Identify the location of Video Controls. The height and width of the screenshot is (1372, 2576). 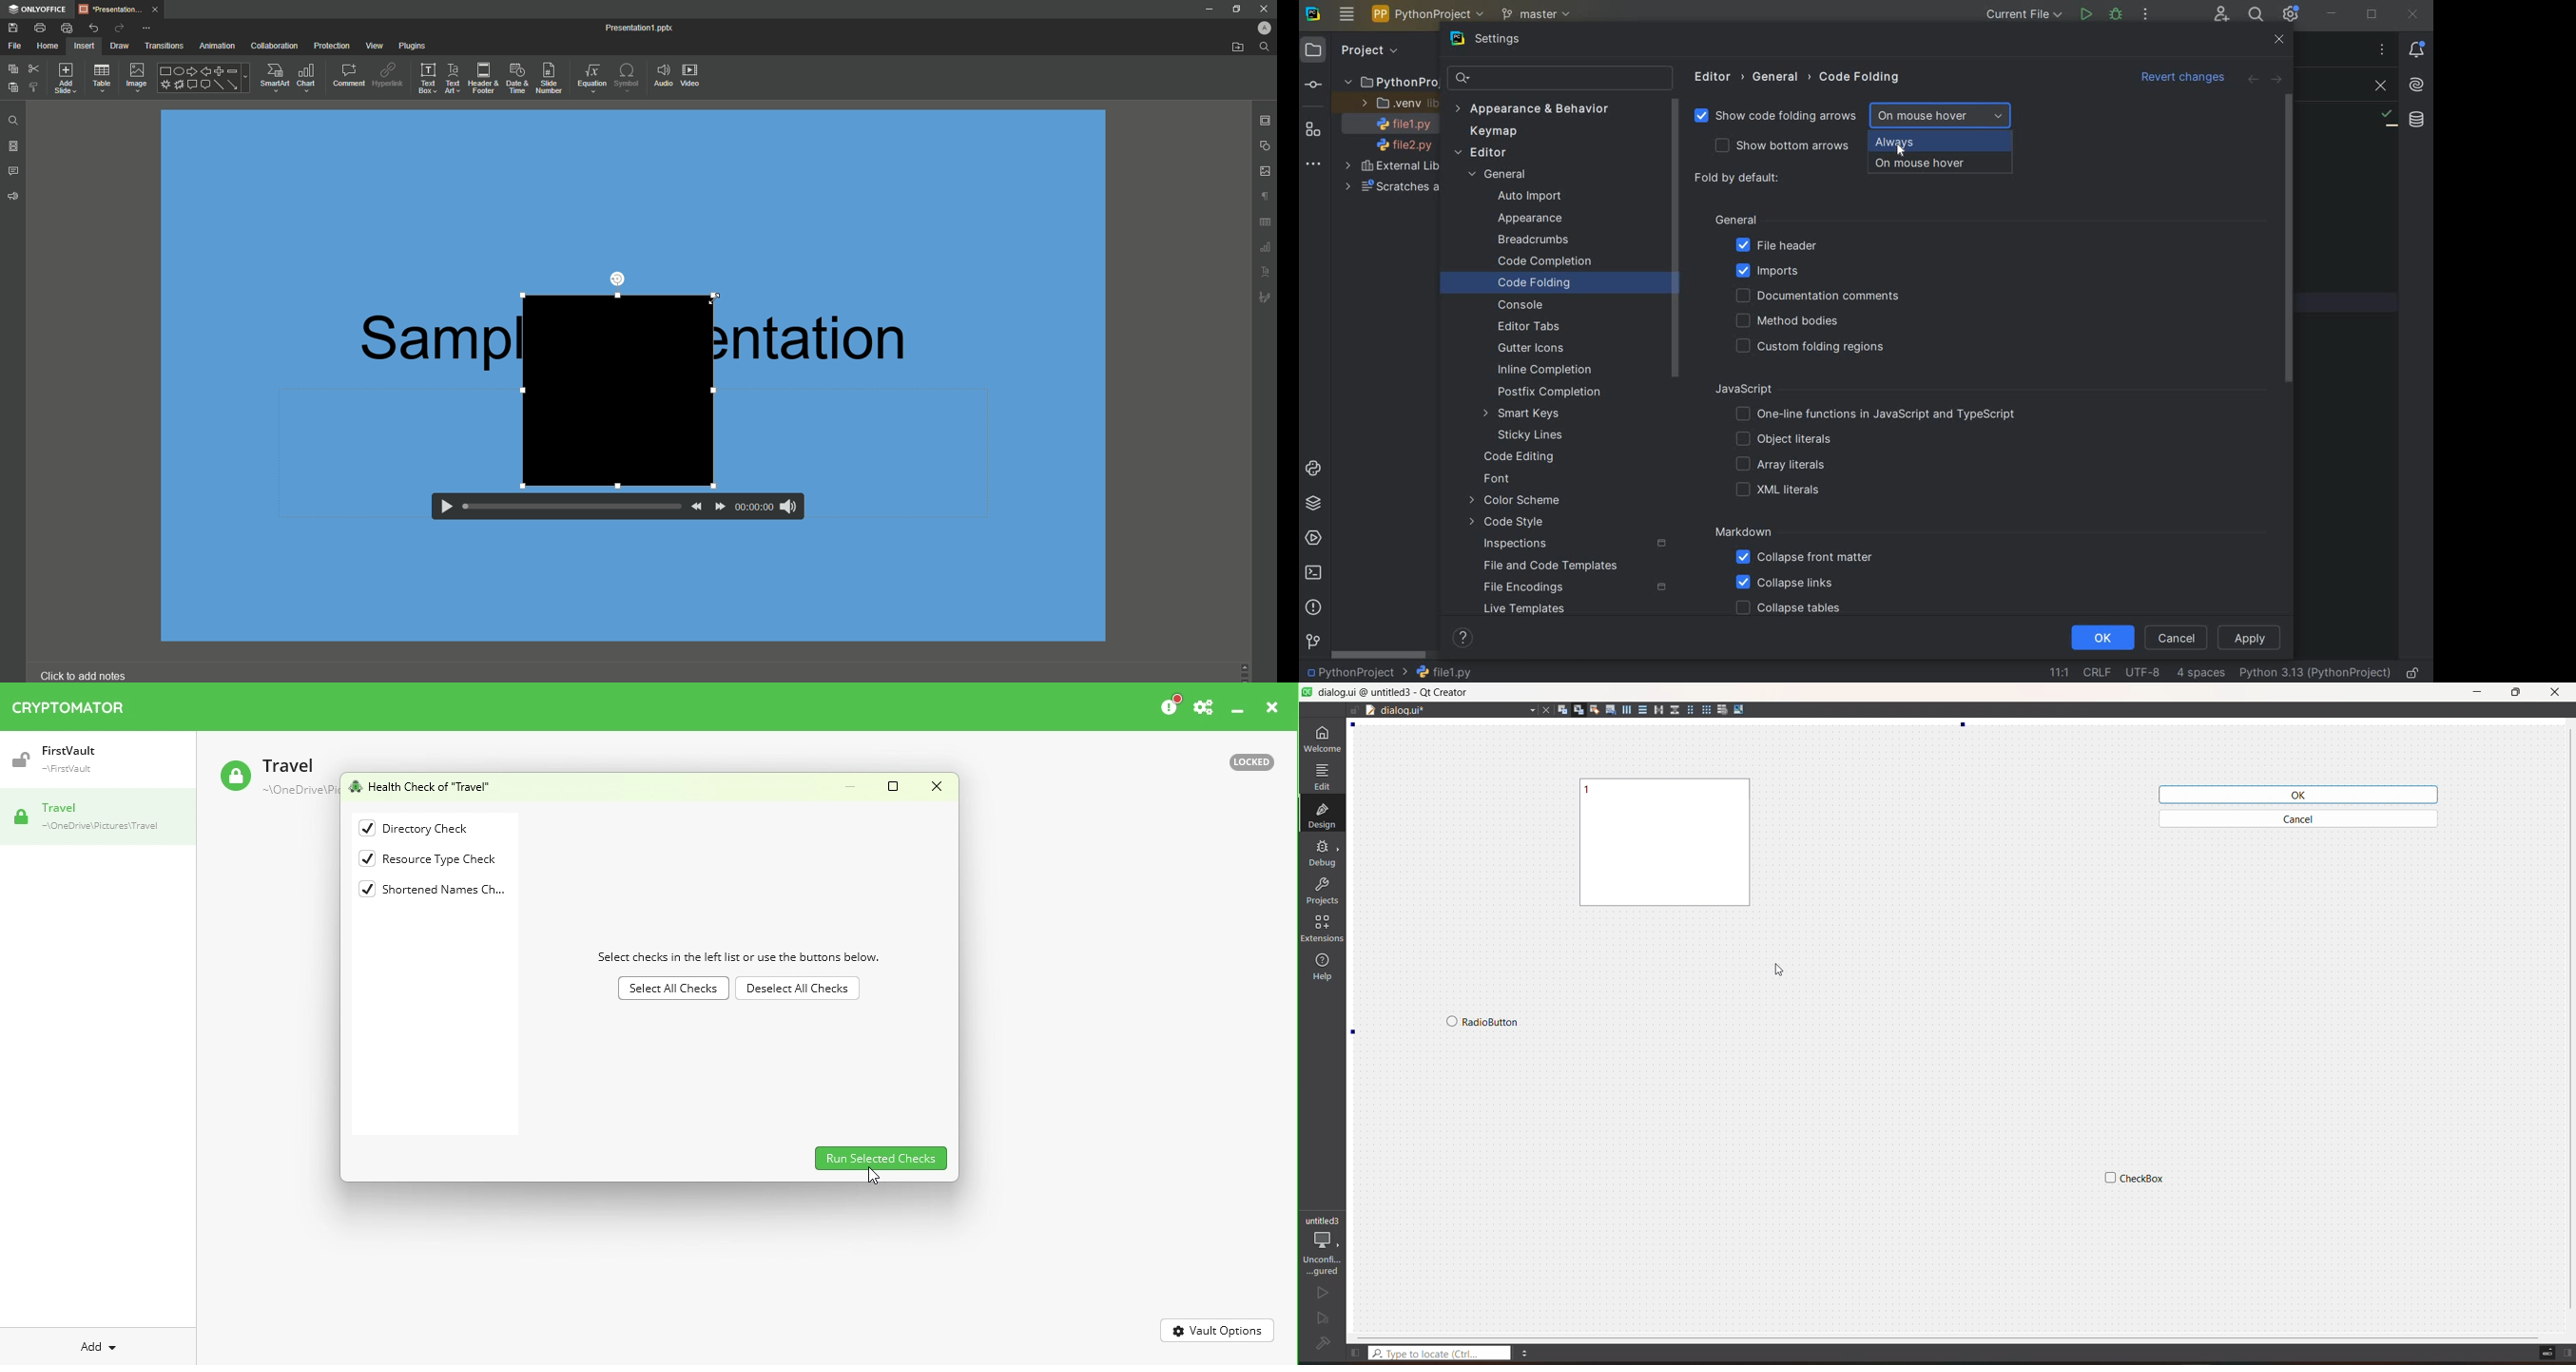
(620, 510).